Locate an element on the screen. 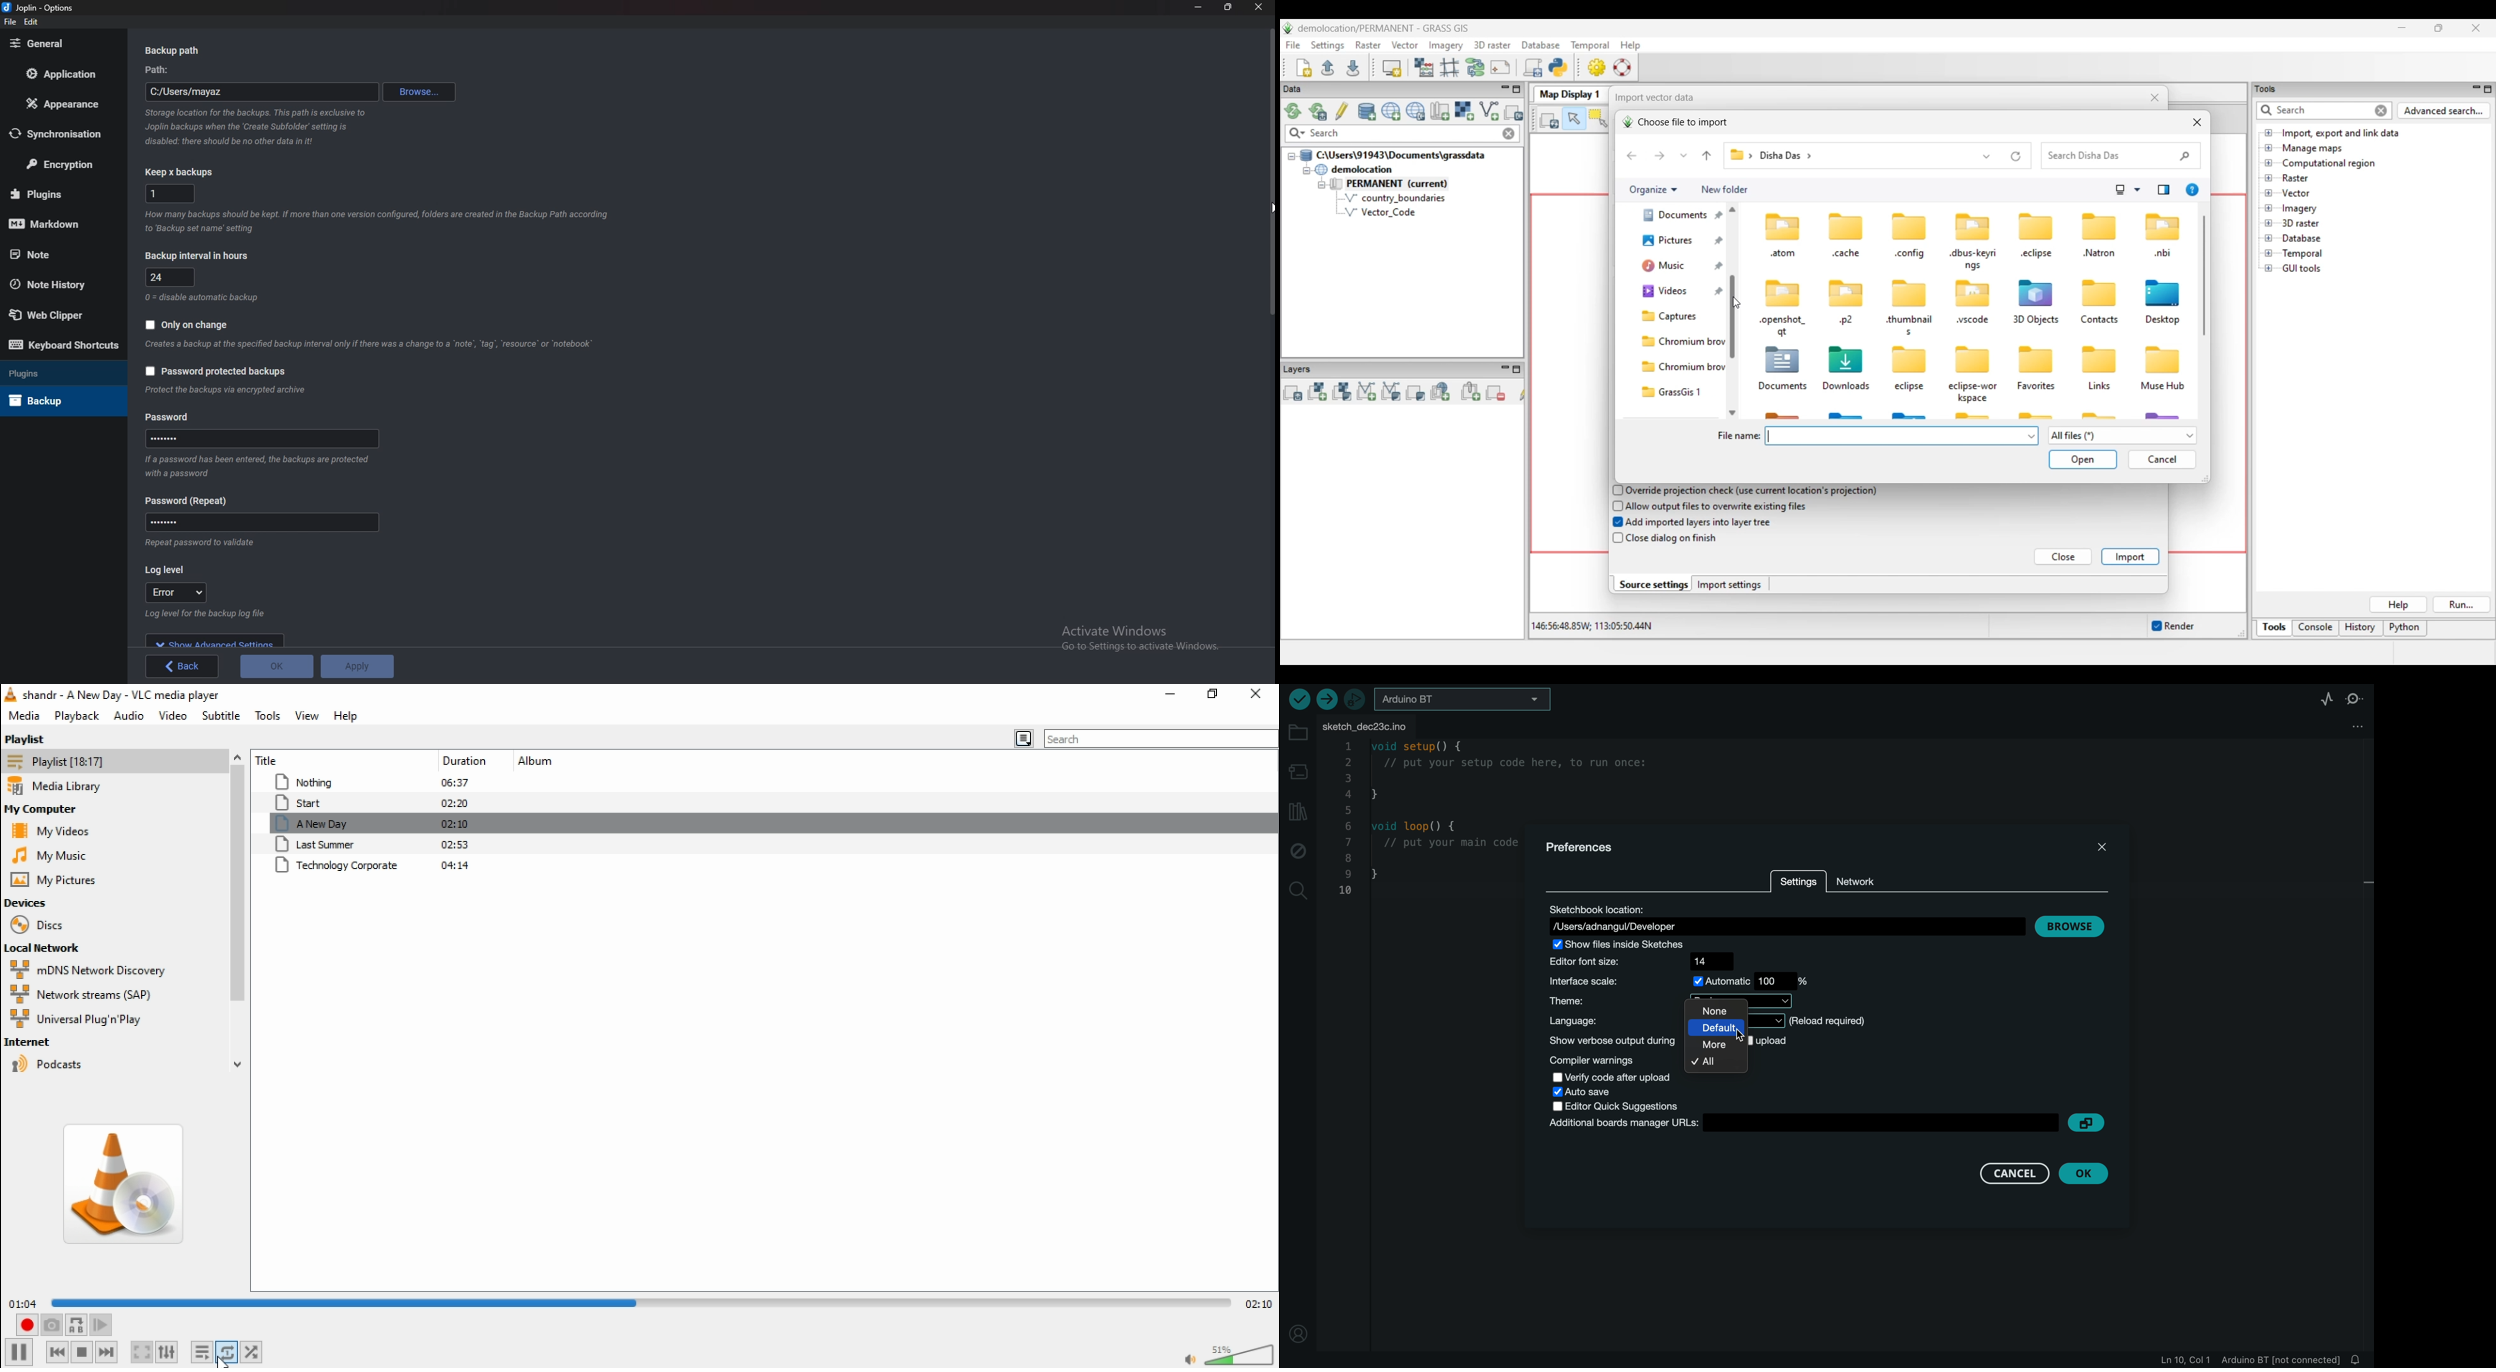 Image resolution: width=2520 pixels, height=1372 pixels. toggle playlist view is located at coordinates (1025, 738).